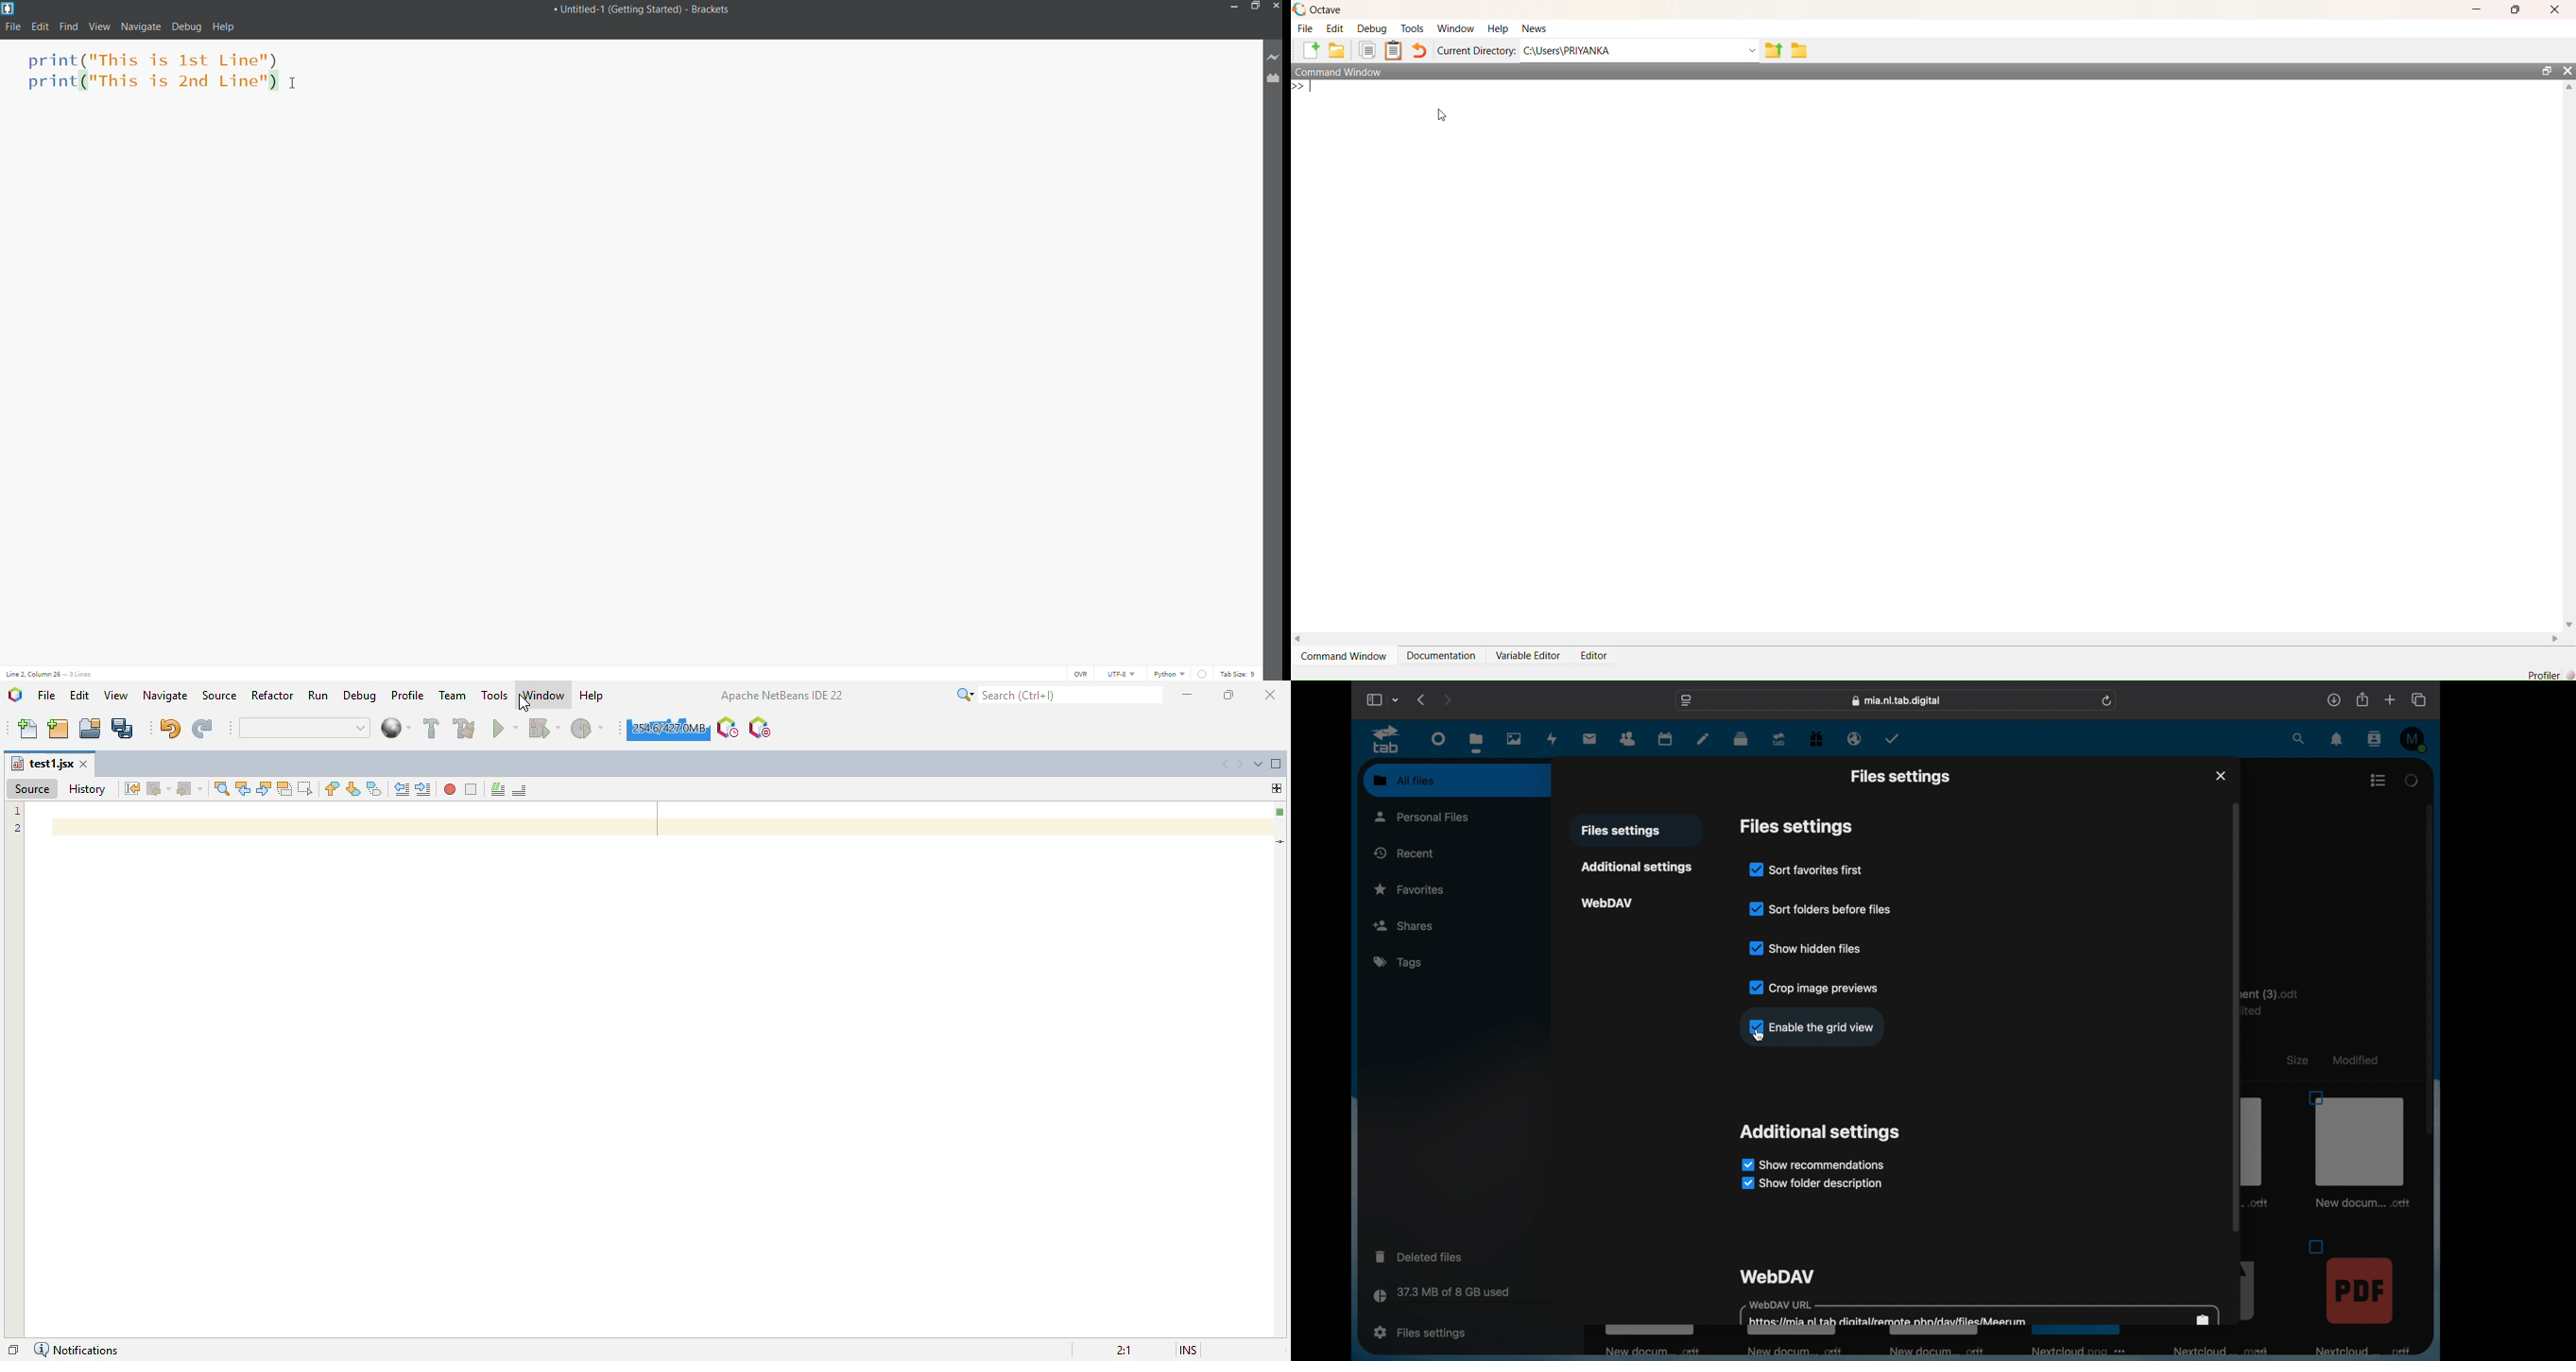 The height and width of the screenshot is (1372, 2576). What do you see at coordinates (1168, 673) in the screenshot?
I see `File Type` at bounding box center [1168, 673].